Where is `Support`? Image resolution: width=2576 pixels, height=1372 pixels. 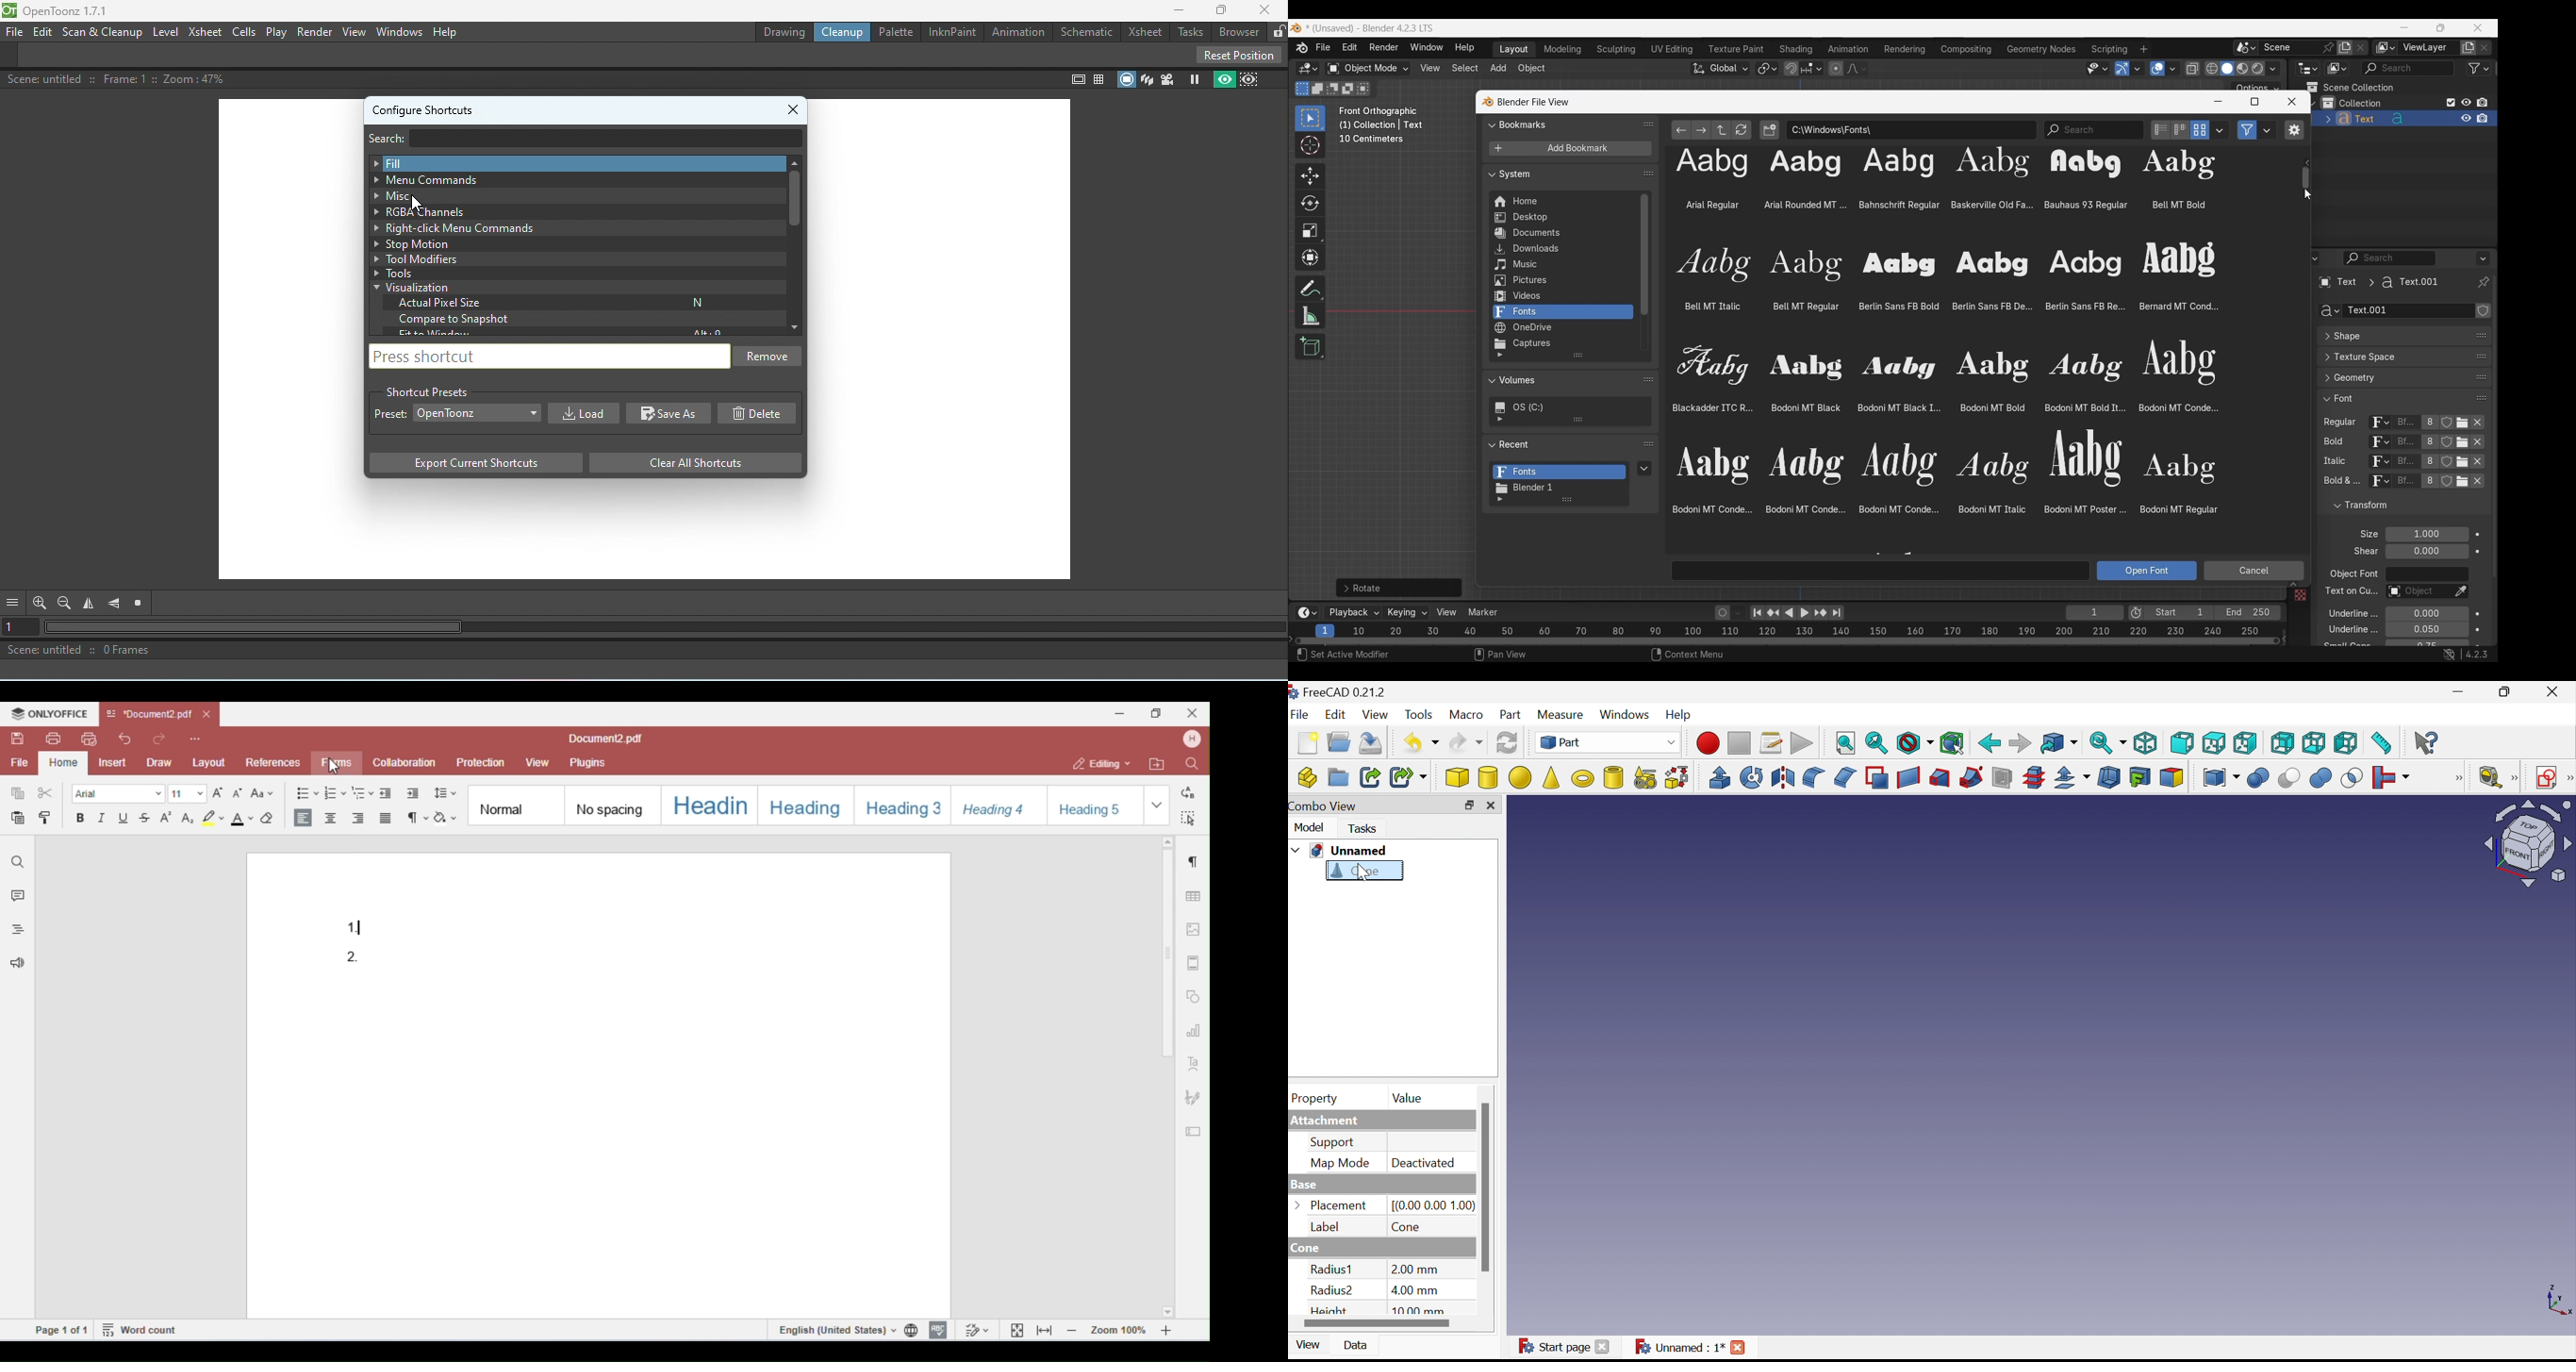 Support is located at coordinates (1334, 1143).